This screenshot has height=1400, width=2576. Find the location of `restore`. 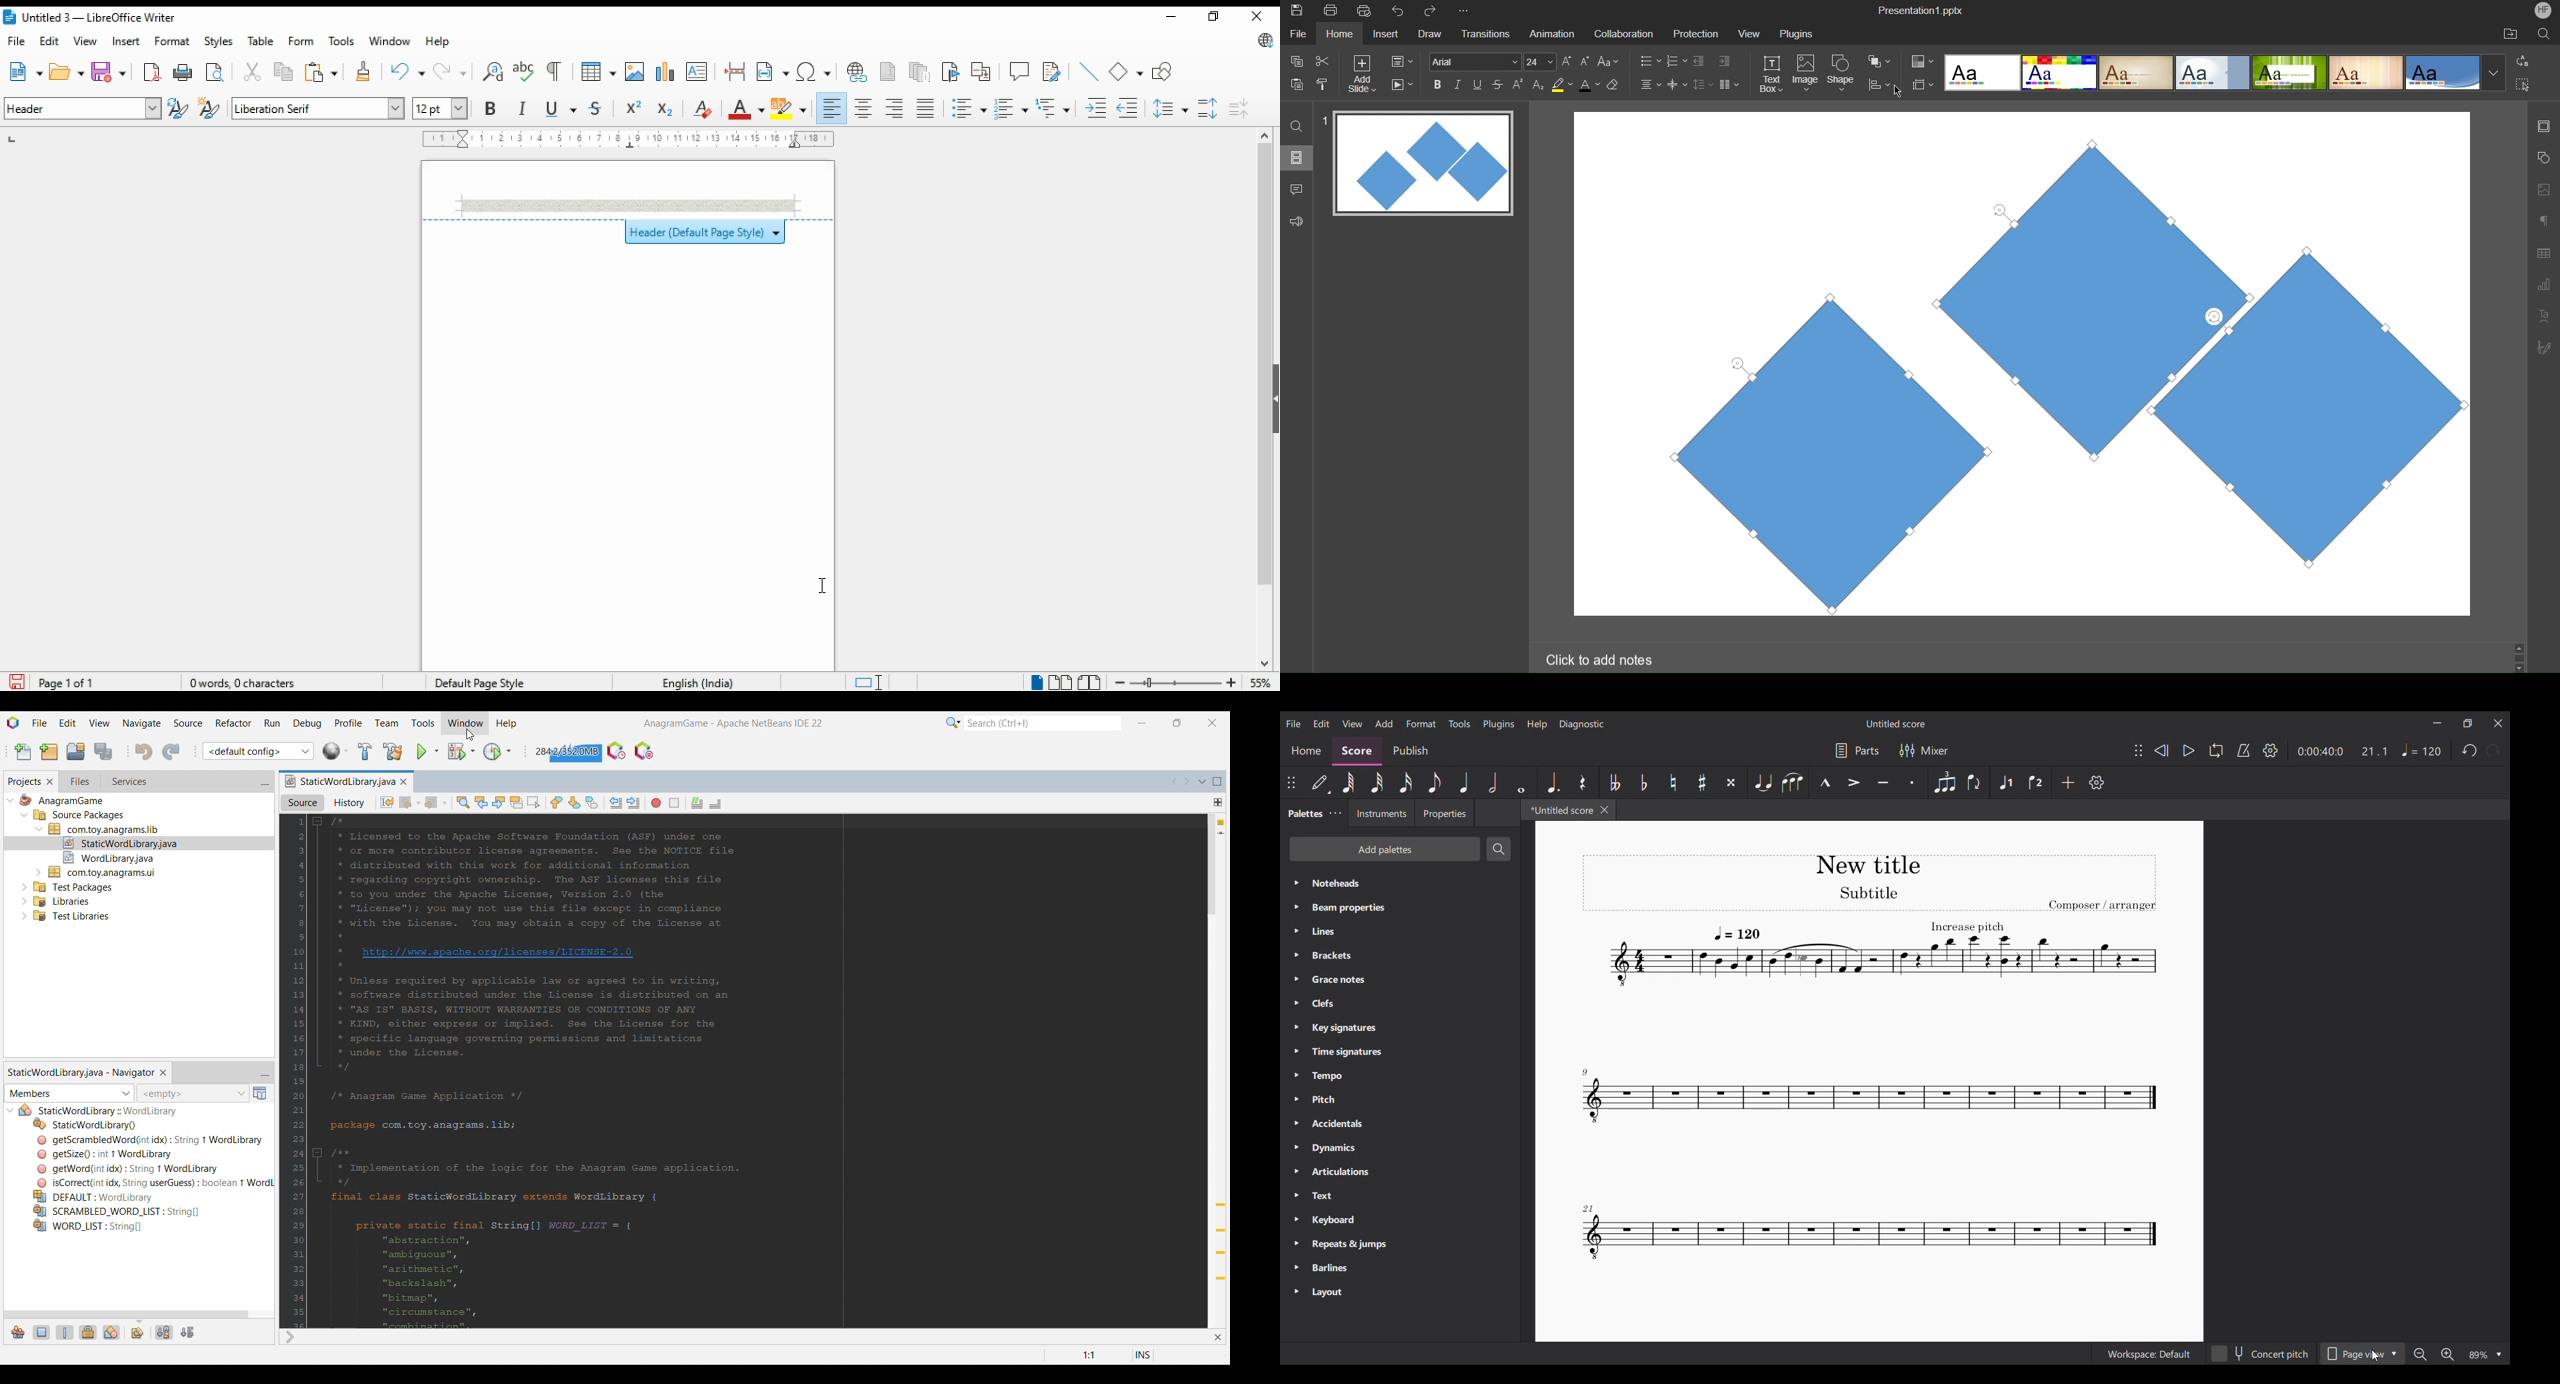

restore is located at coordinates (1212, 16).